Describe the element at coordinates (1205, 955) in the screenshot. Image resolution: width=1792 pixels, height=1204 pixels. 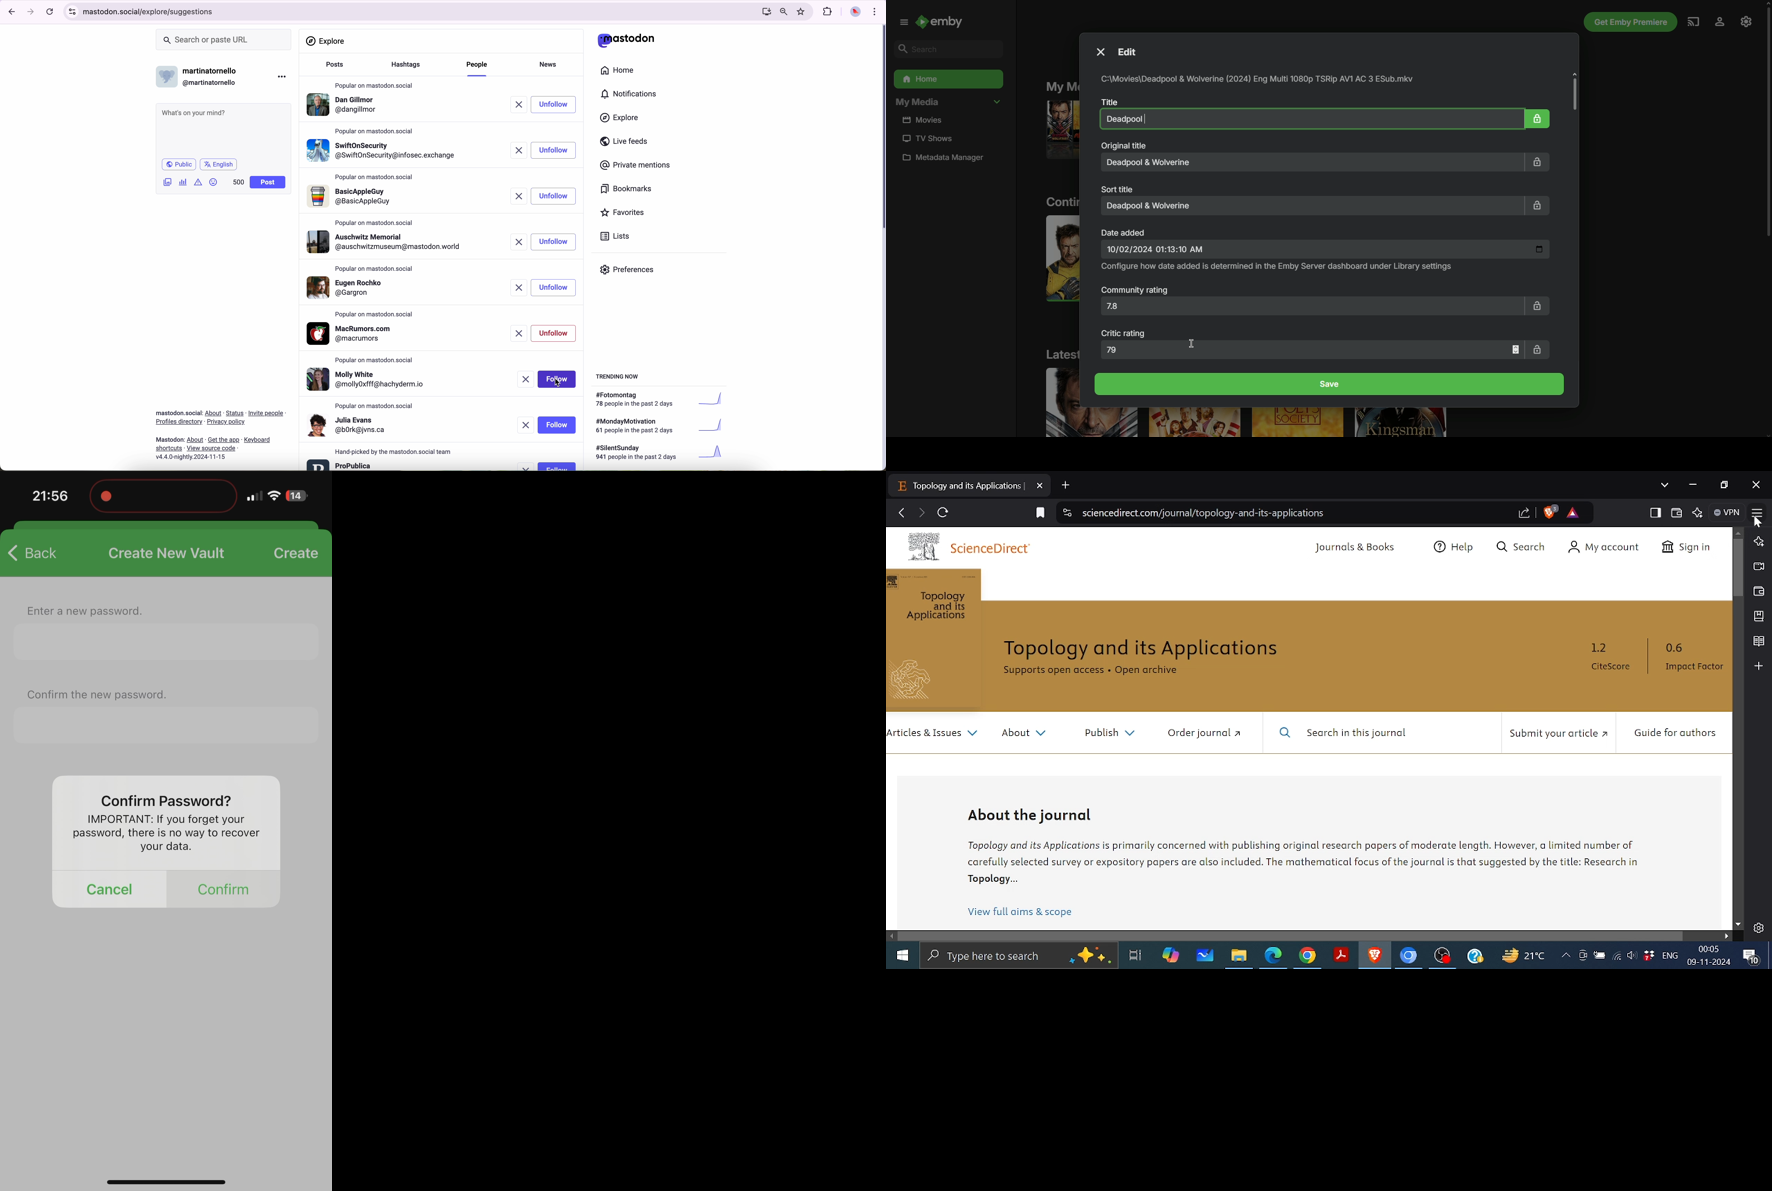
I see `white board` at that location.